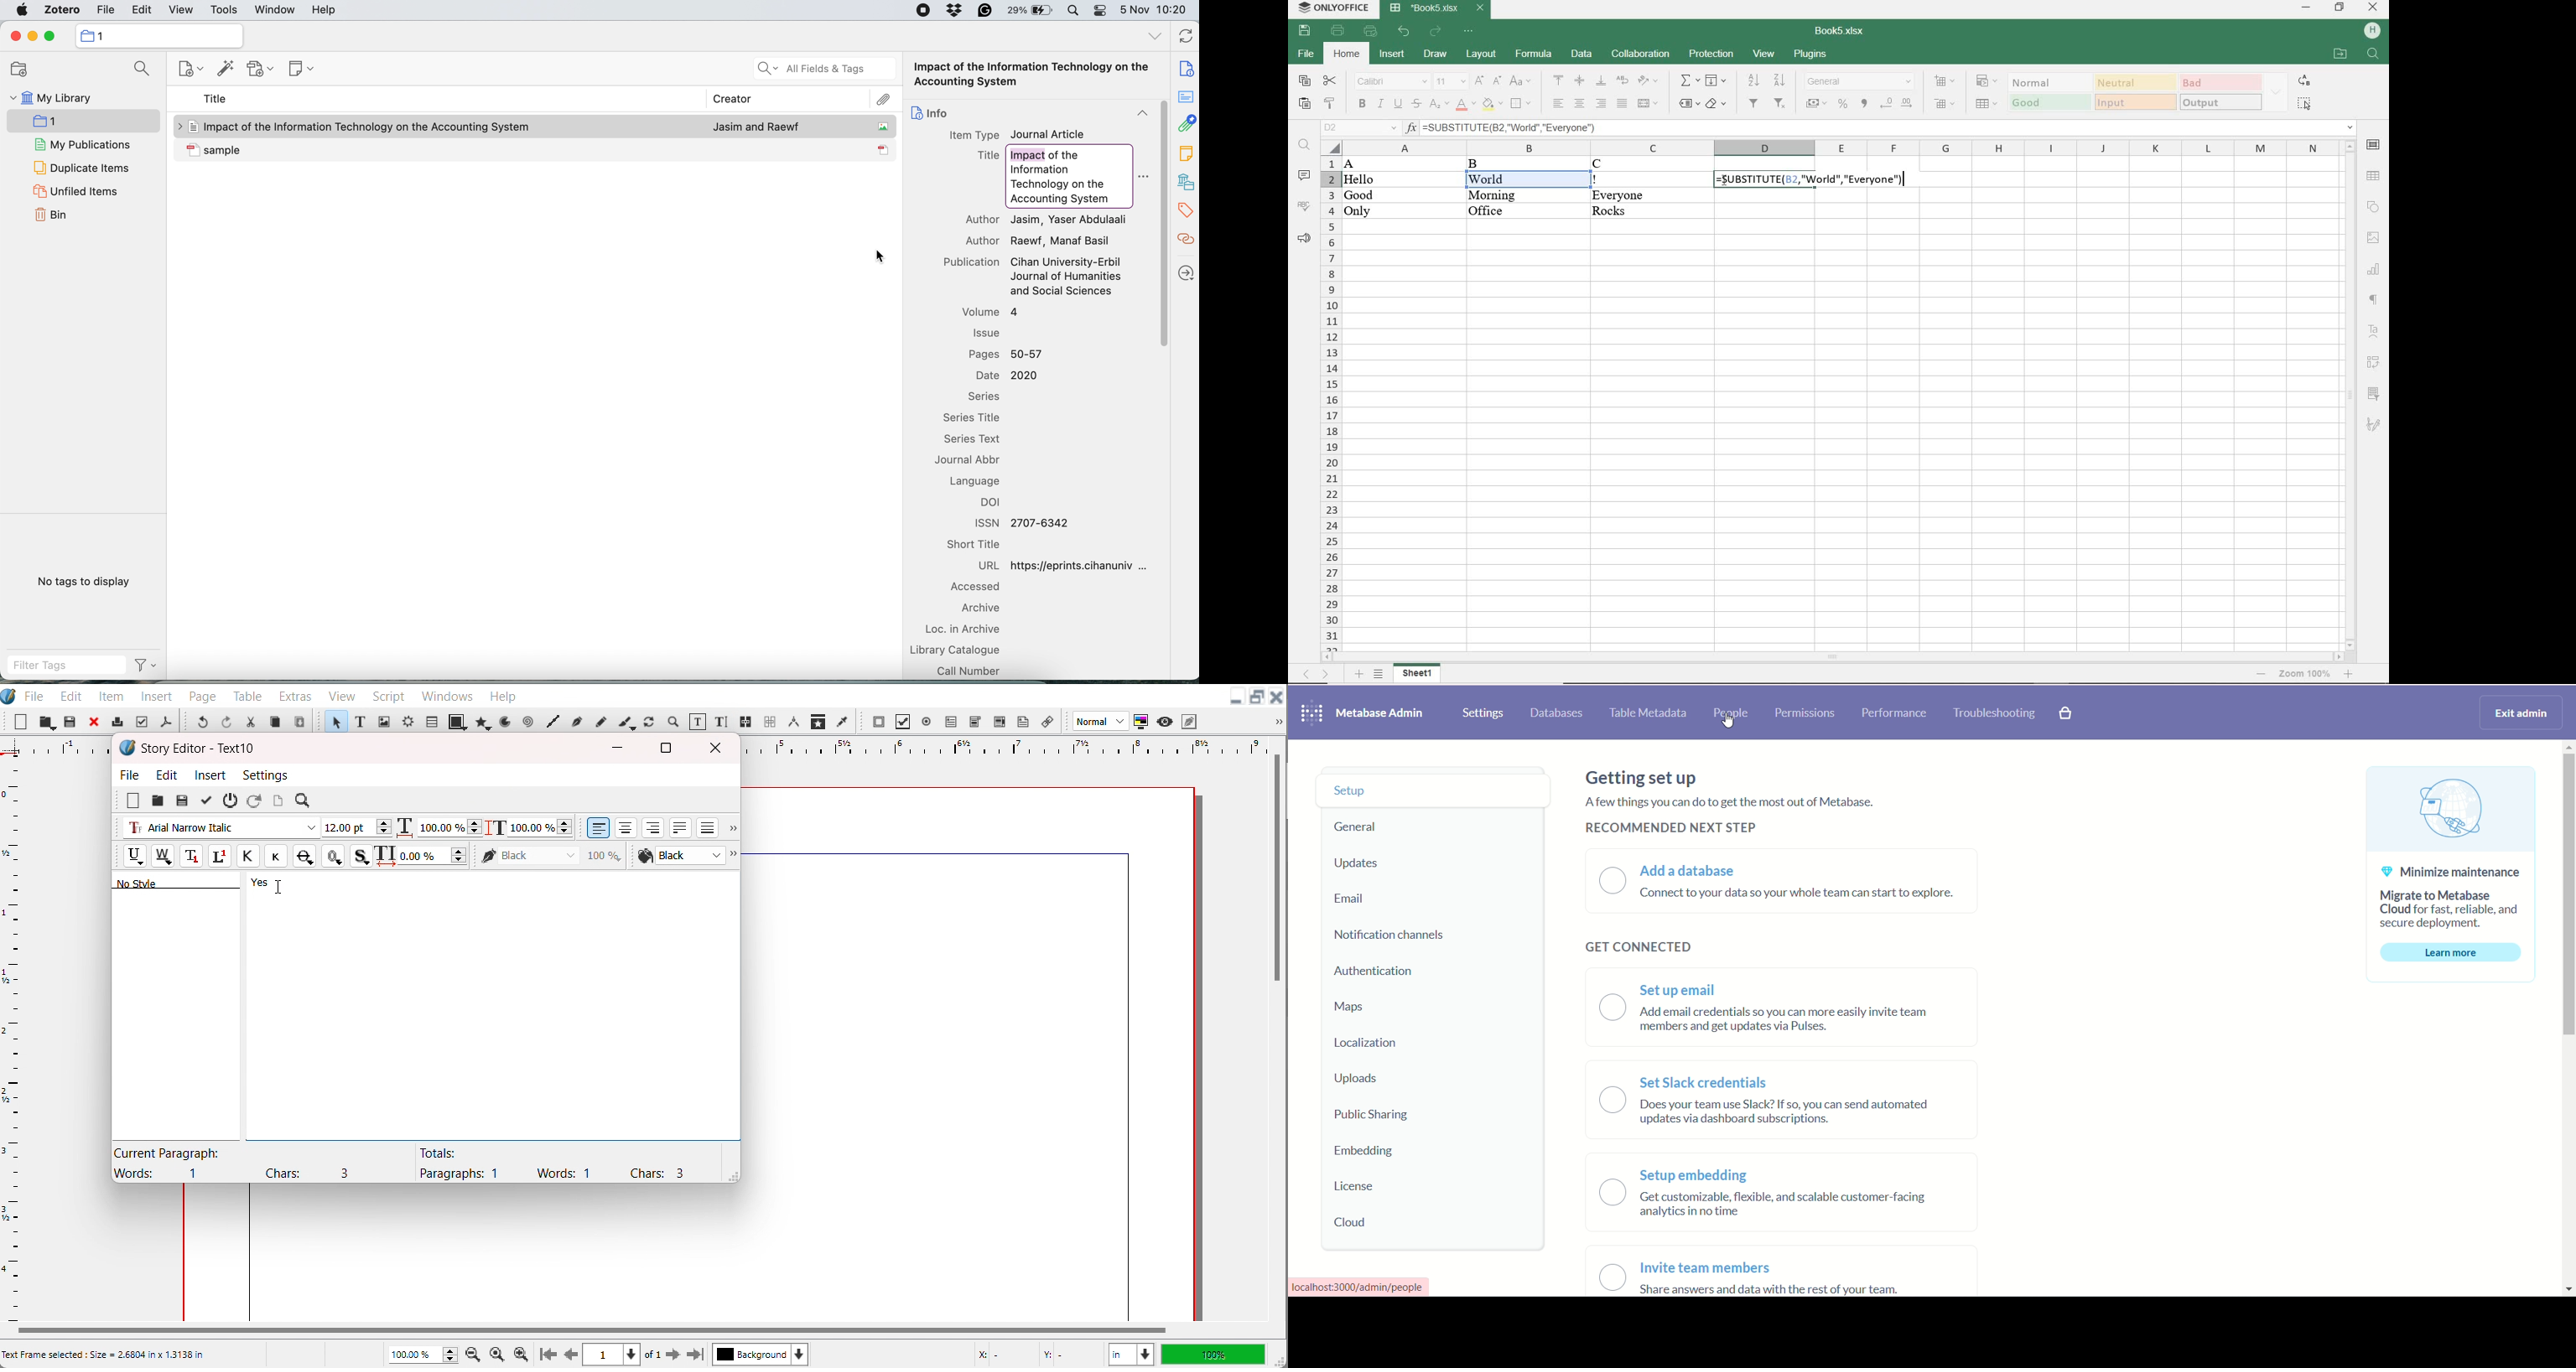 This screenshot has height=1372, width=2576. I want to click on find, so click(1304, 146).